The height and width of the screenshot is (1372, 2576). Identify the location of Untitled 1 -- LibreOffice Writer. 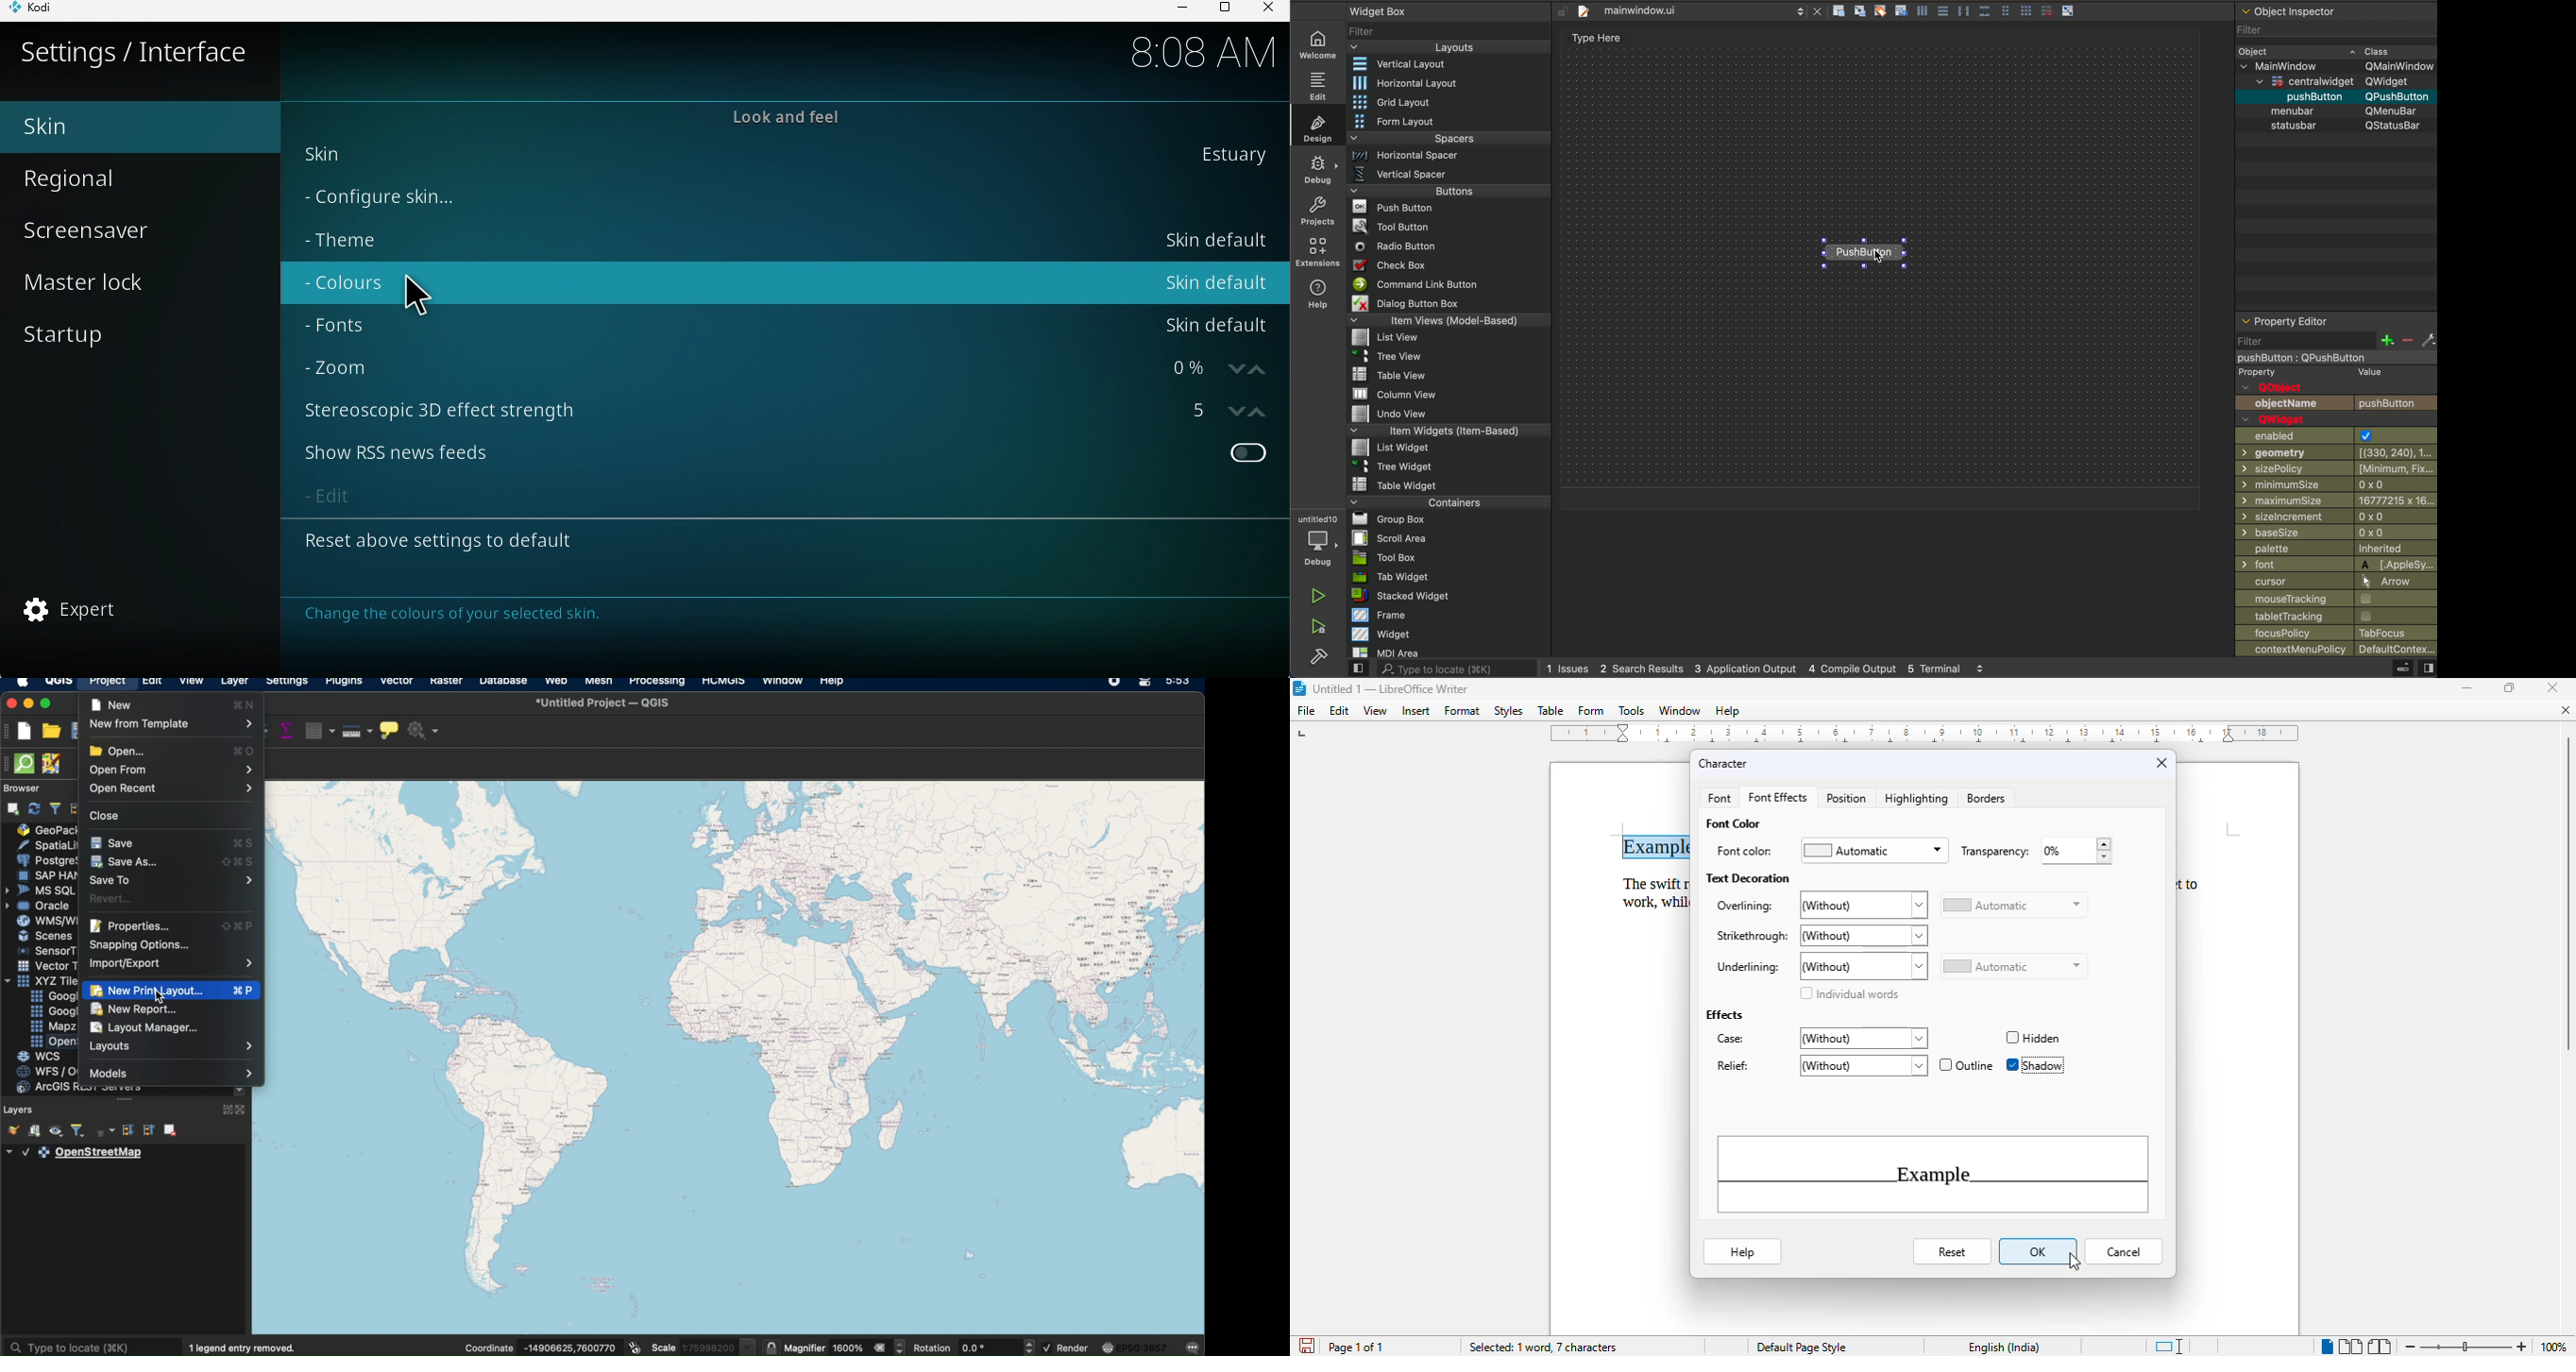
(1393, 688).